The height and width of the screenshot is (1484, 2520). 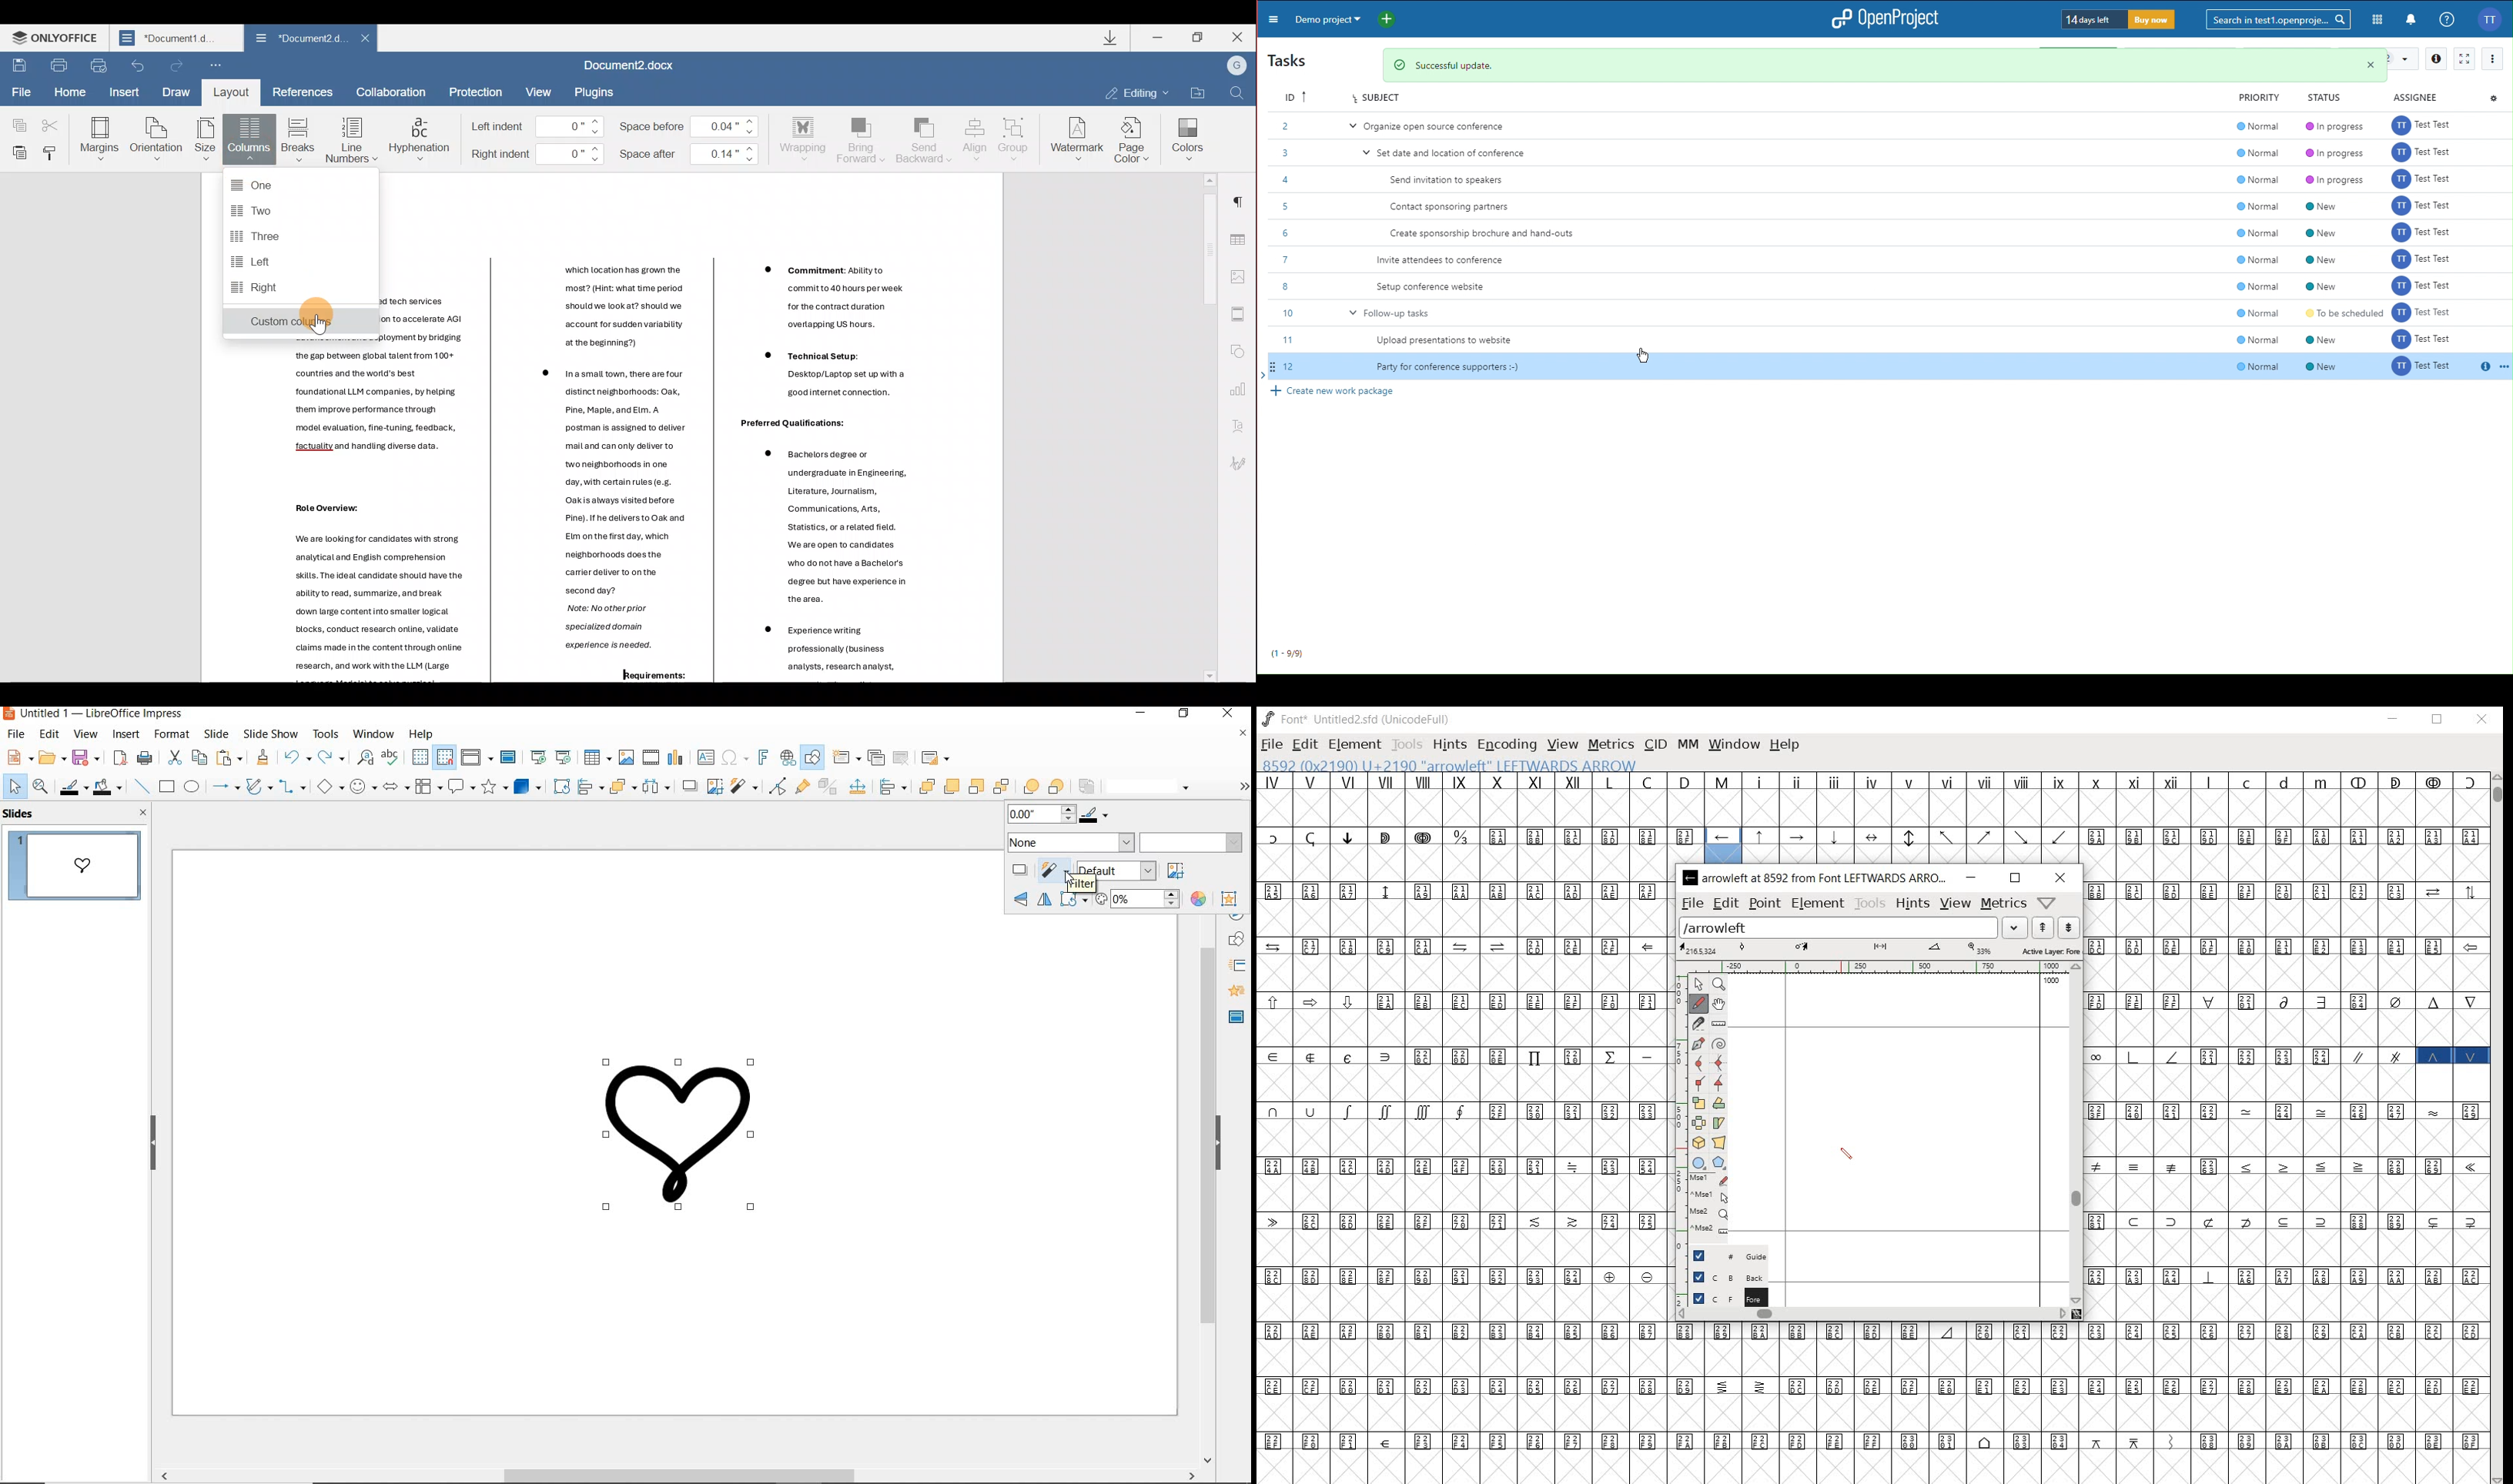 I want to click on IDs, so click(x=1283, y=245).